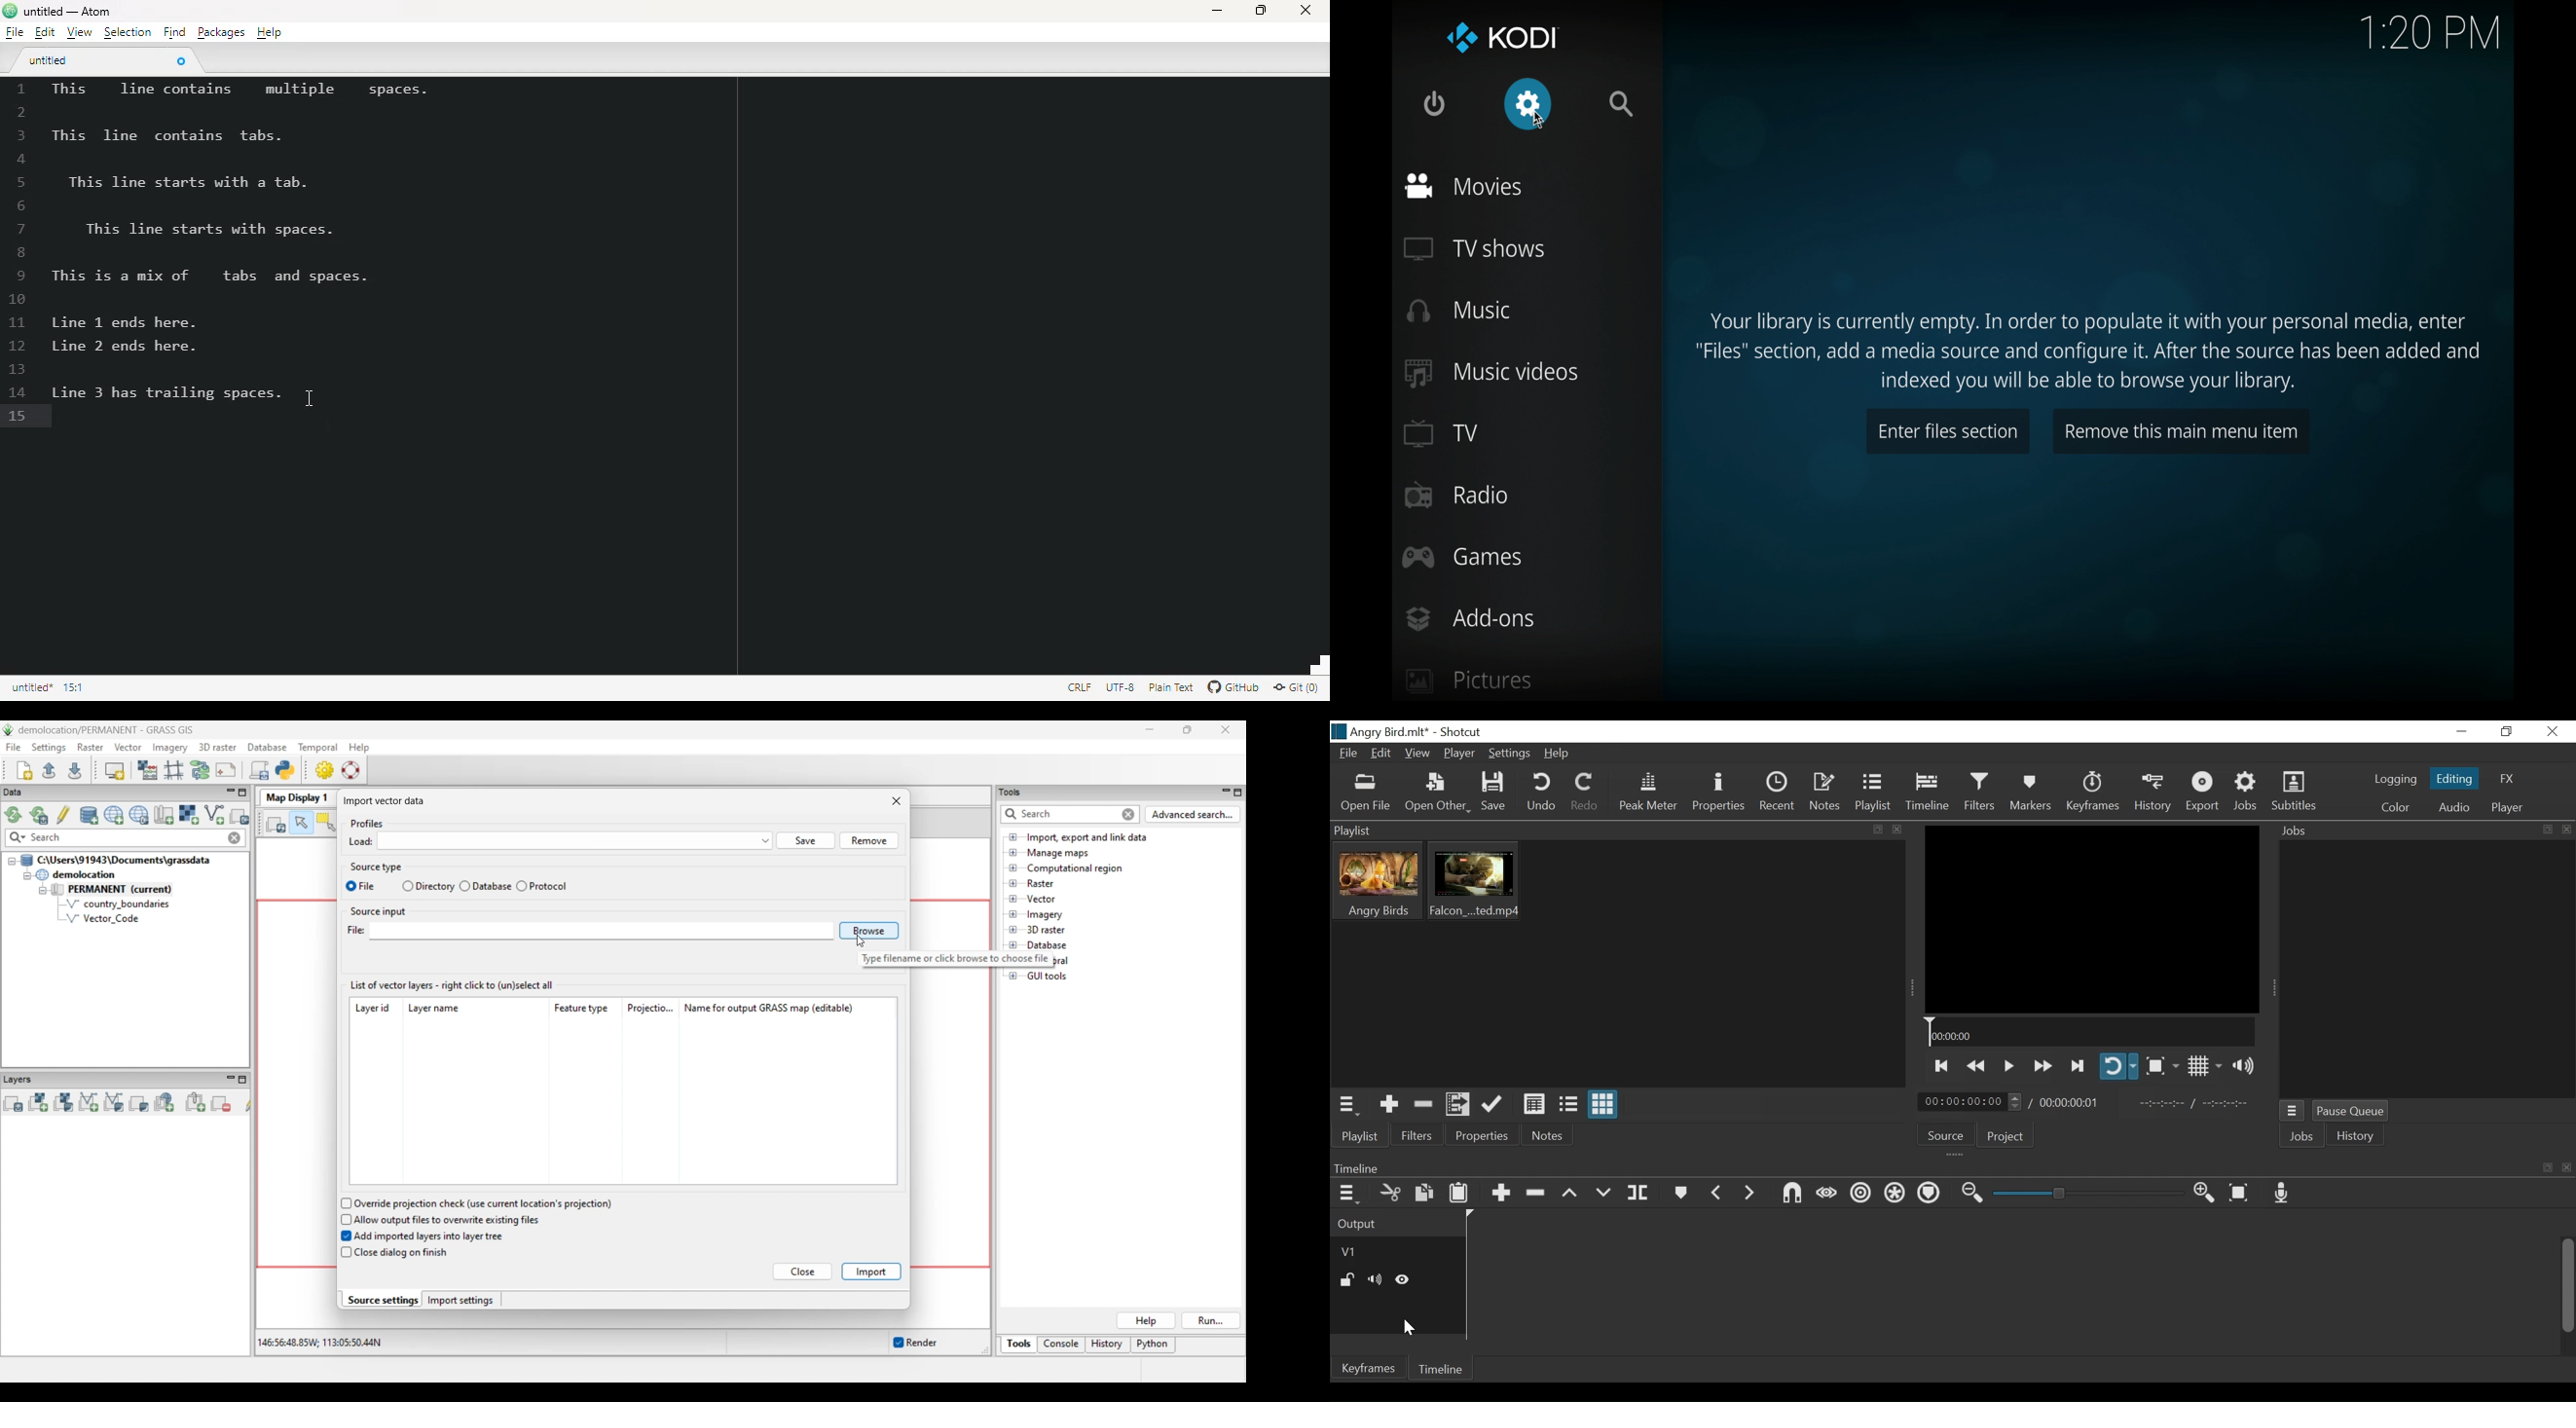 The width and height of the screenshot is (2576, 1428). I want to click on Double click to see files under Database, so click(1048, 945).